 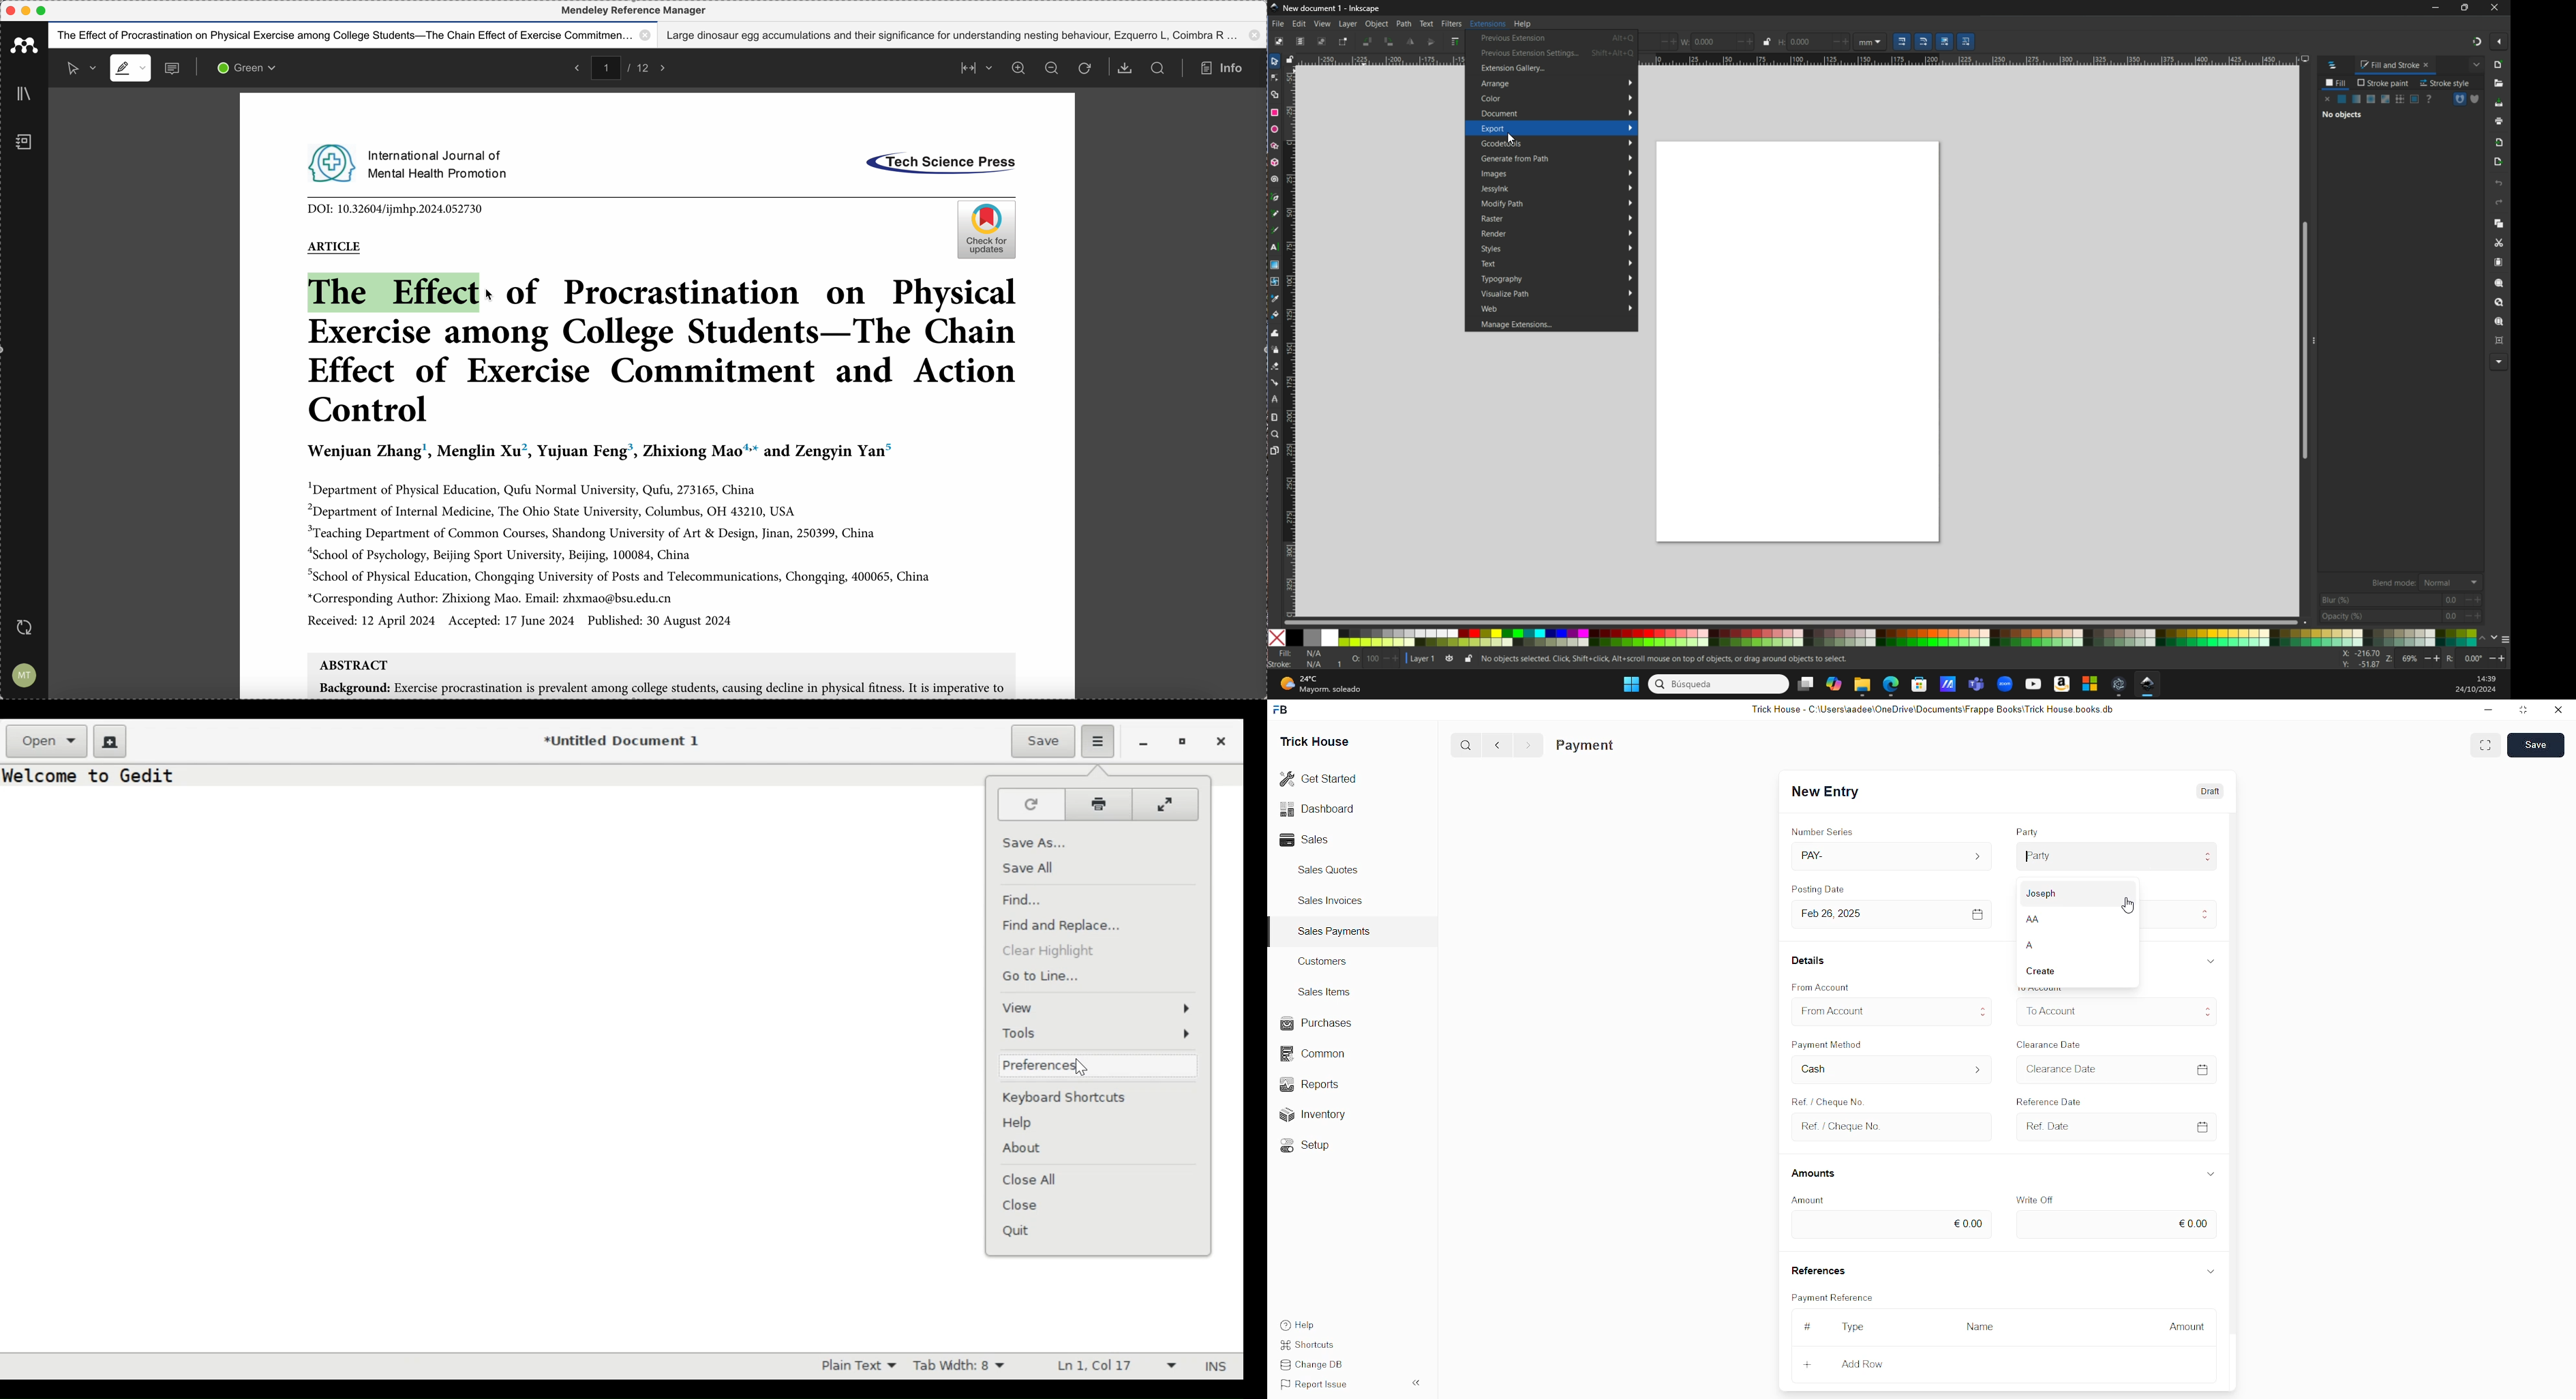 What do you see at coordinates (1892, 1070) in the screenshot?
I see `Cash` at bounding box center [1892, 1070].